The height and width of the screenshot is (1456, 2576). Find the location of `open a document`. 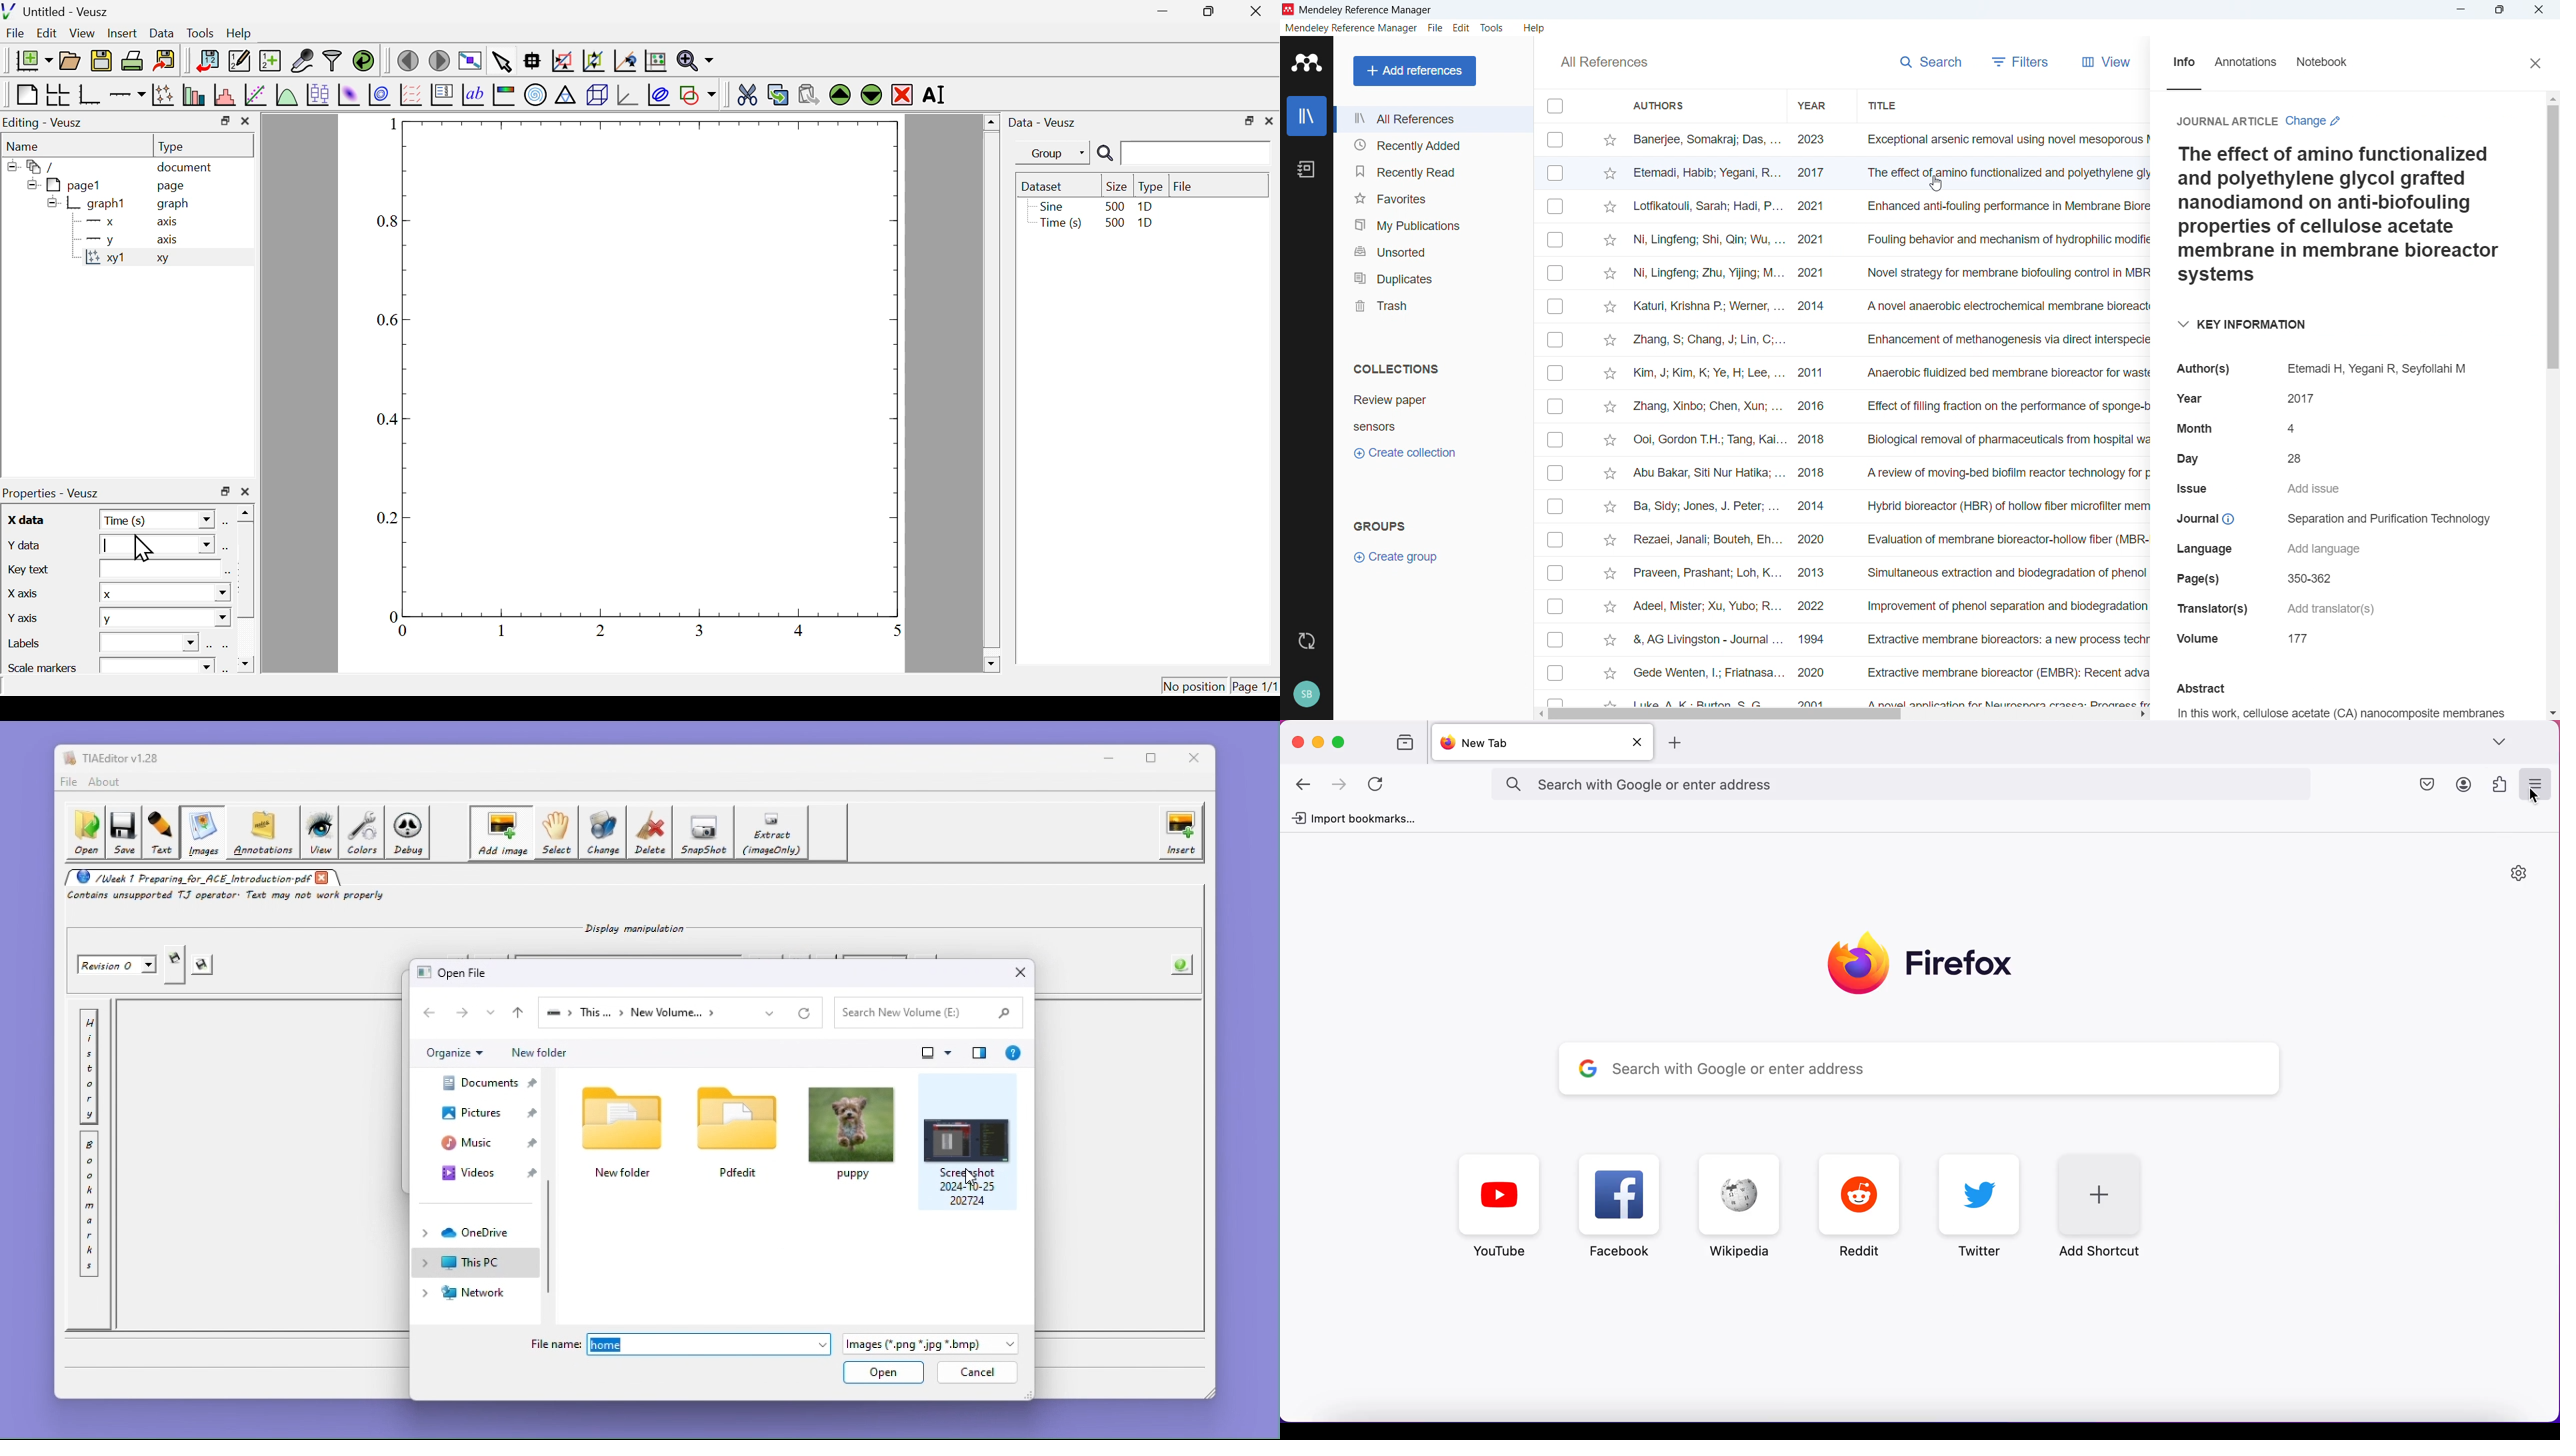

open a document is located at coordinates (71, 59).